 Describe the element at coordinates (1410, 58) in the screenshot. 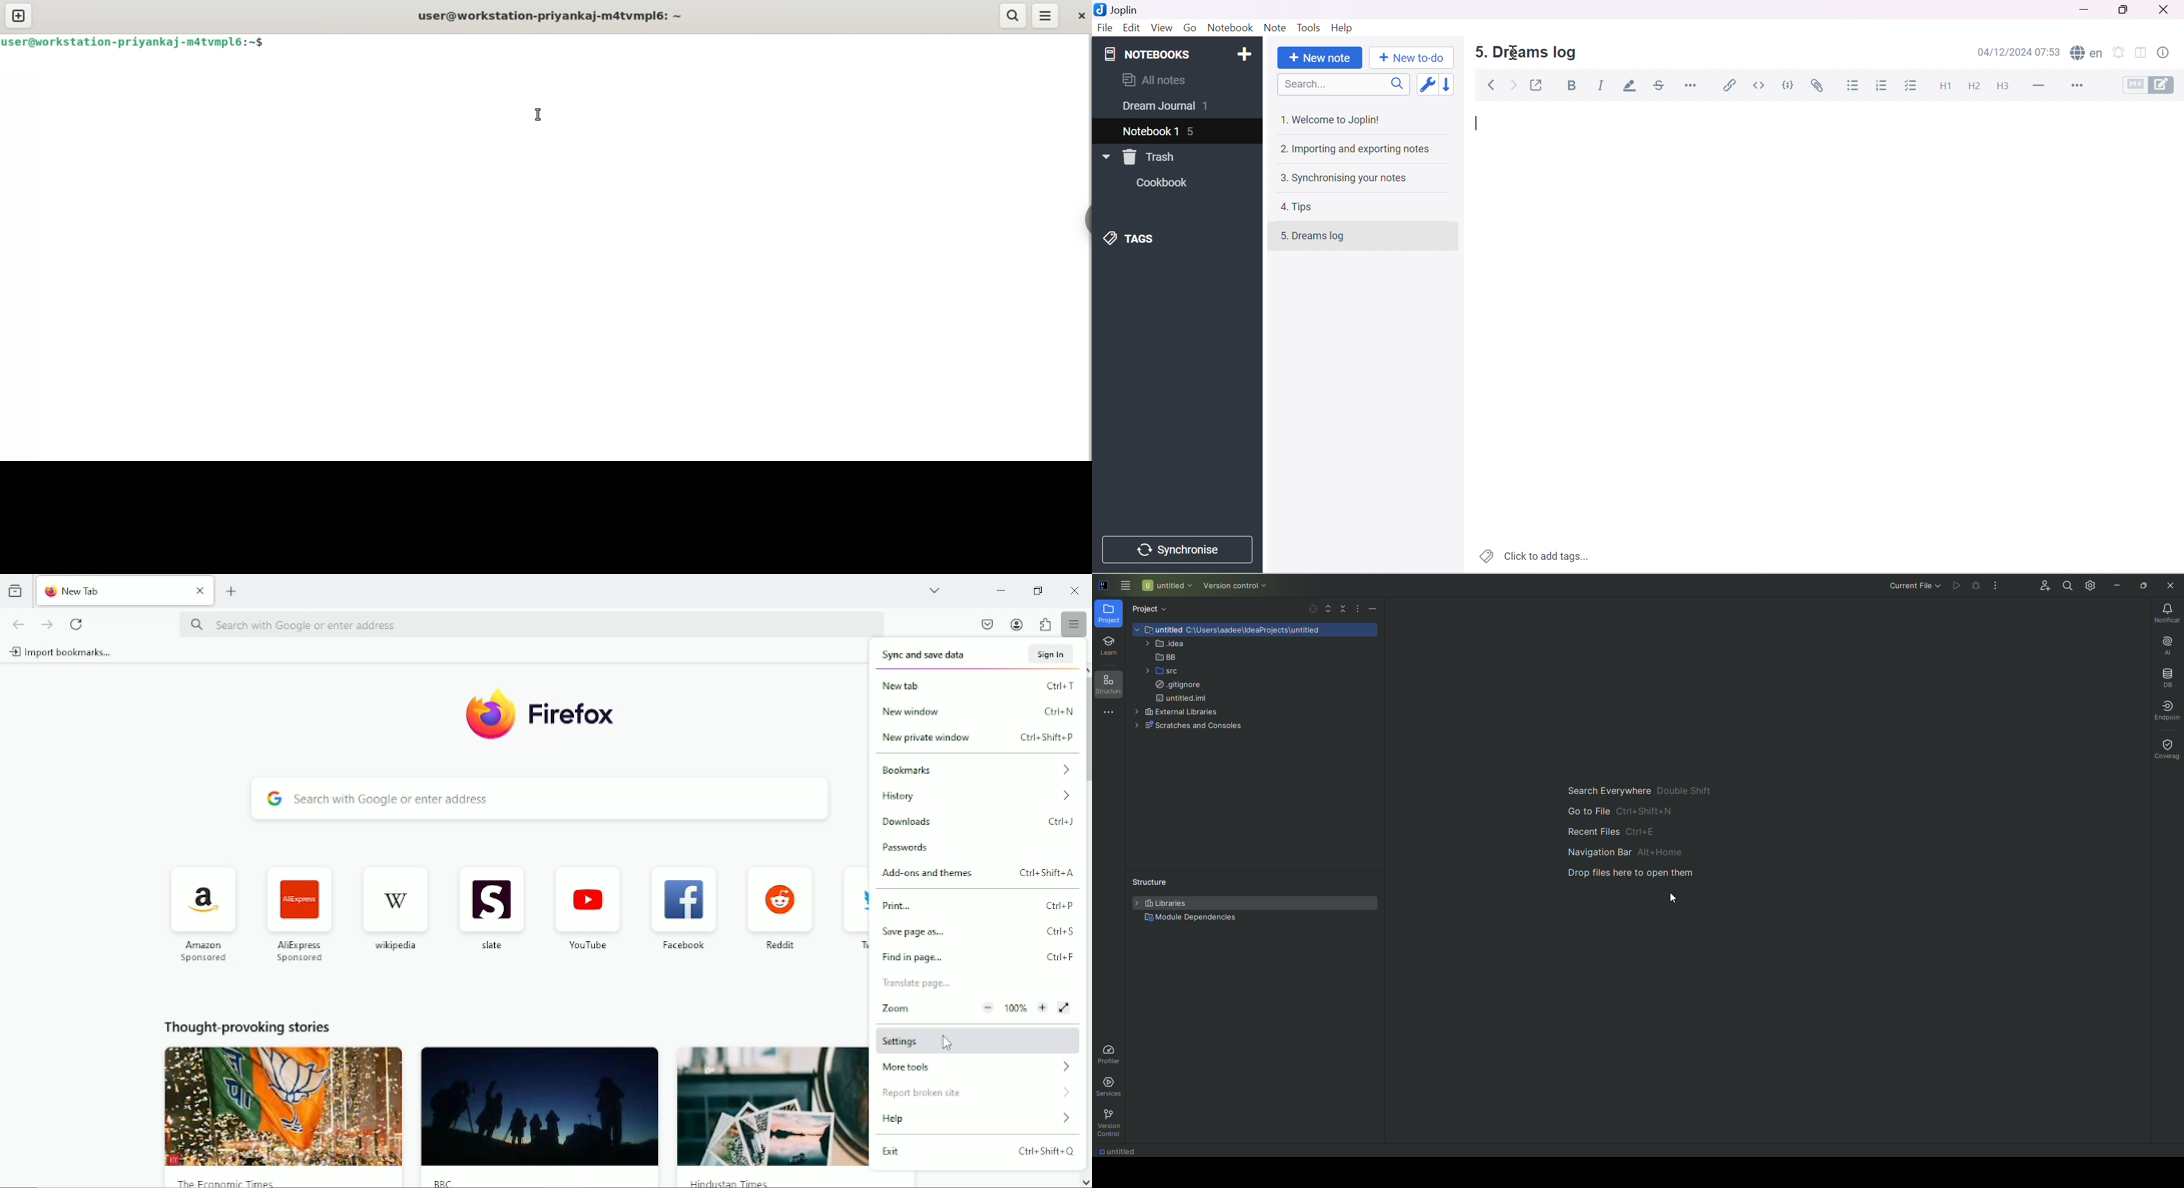

I see `New to-do` at that location.